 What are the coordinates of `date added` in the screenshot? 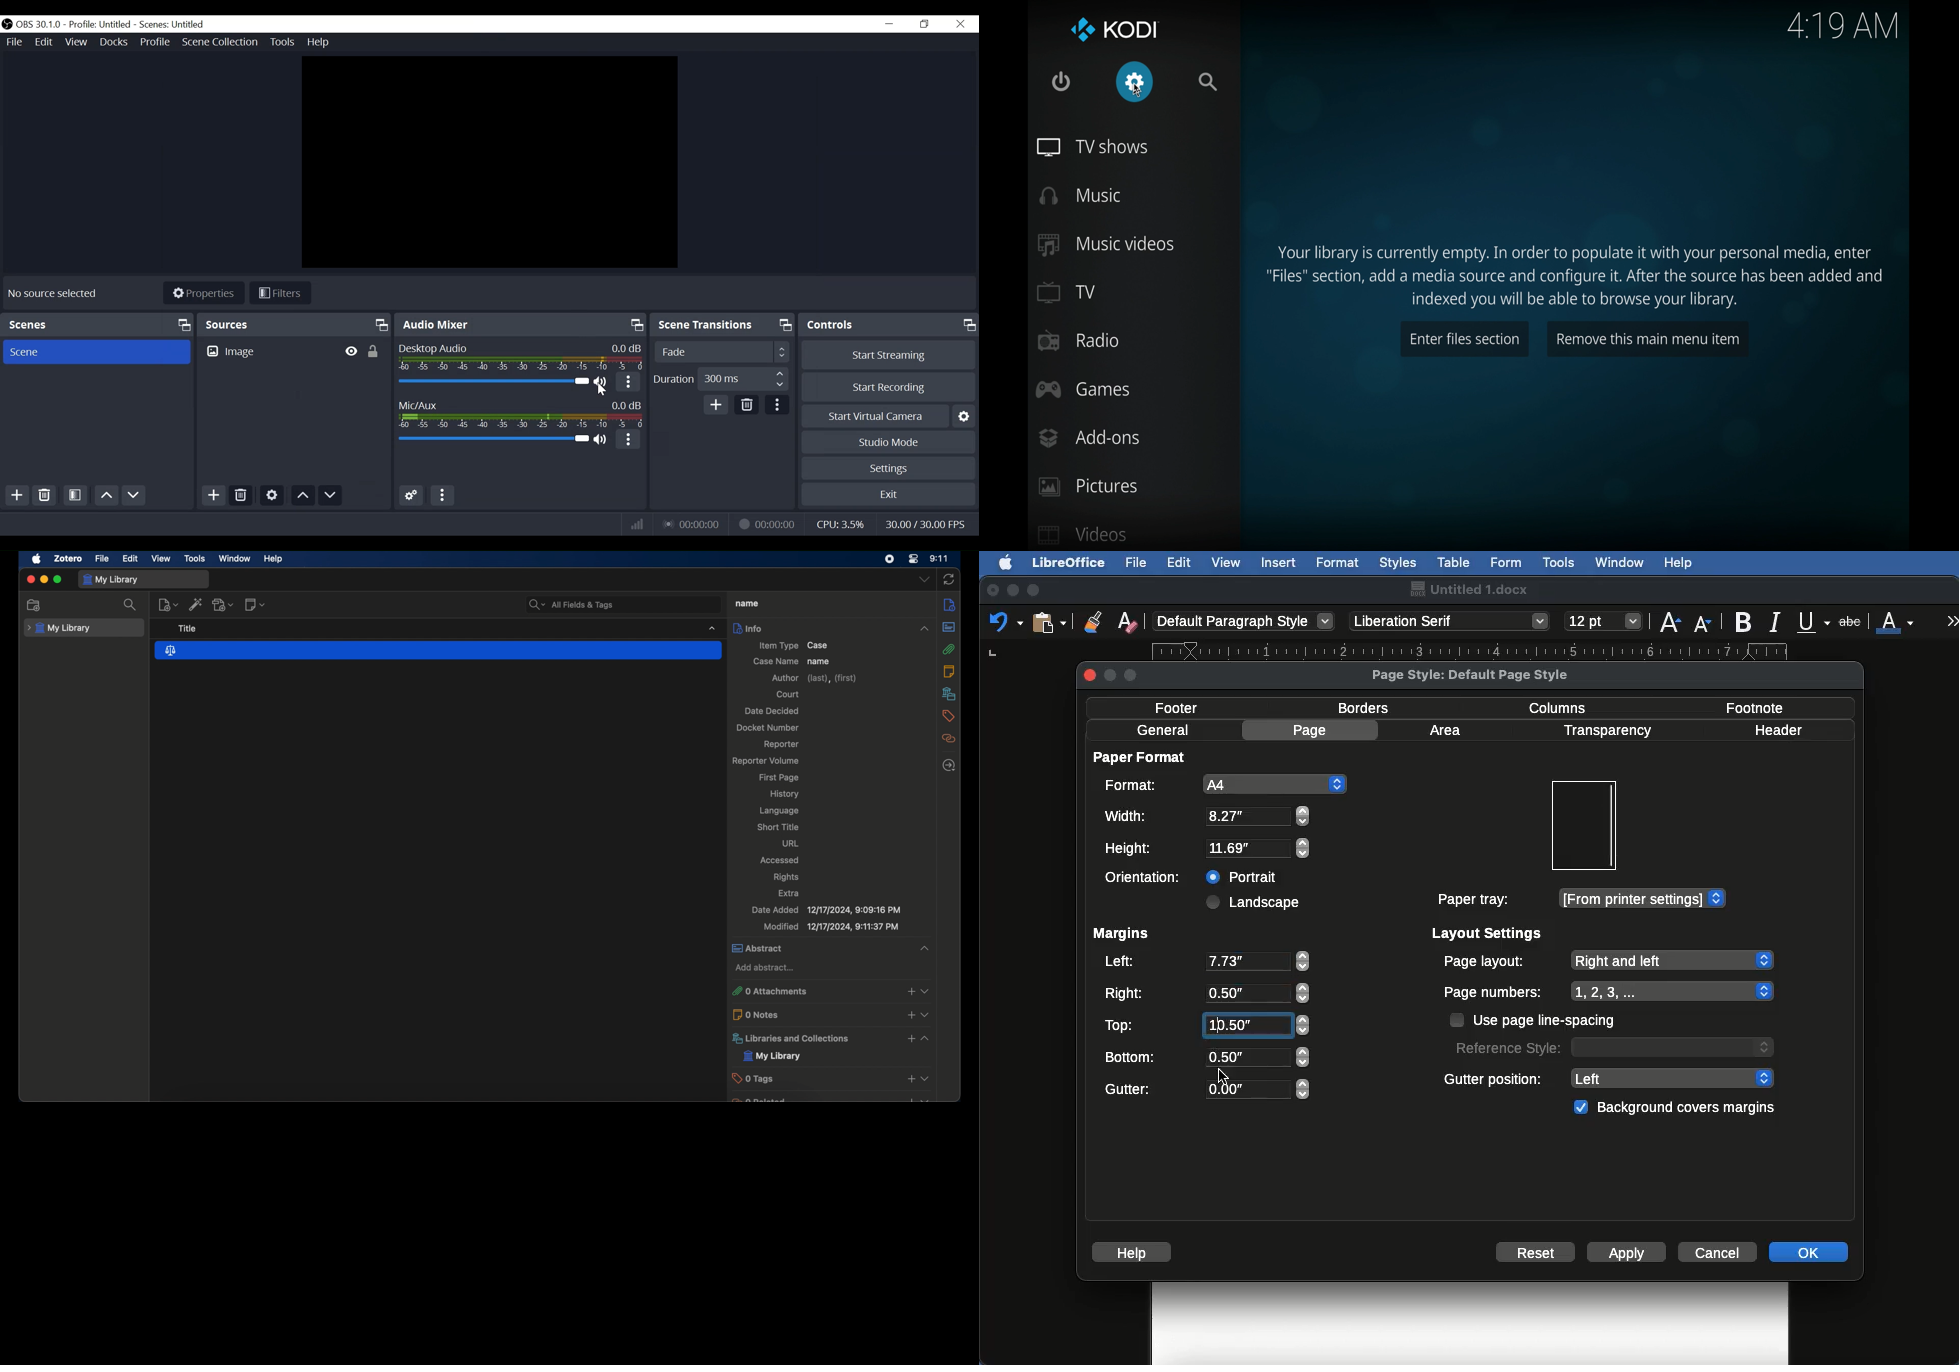 It's located at (826, 911).